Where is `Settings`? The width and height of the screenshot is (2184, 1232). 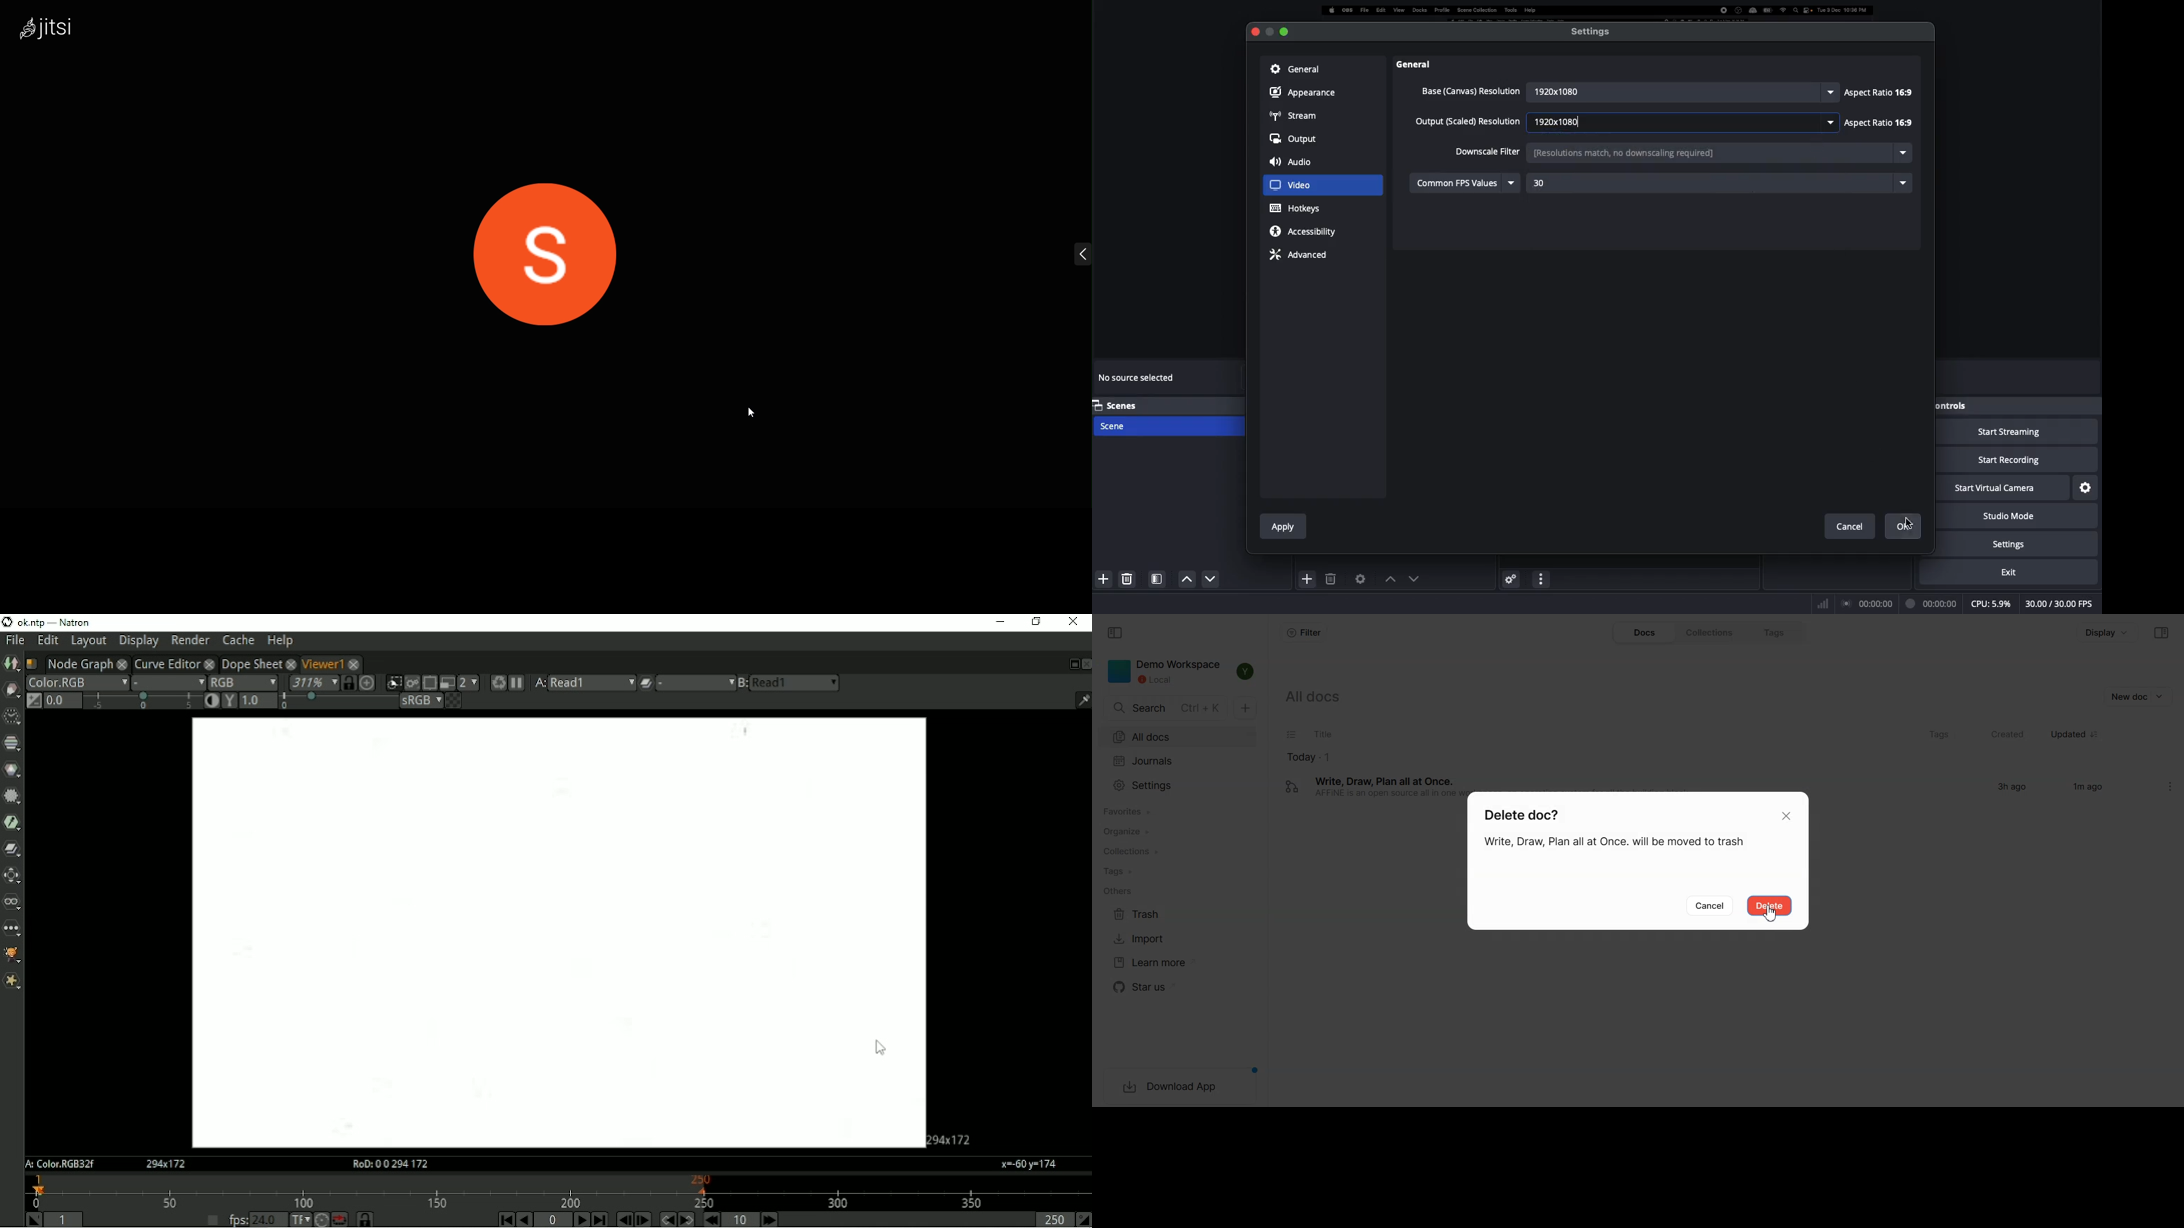 Settings is located at coordinates (2087, 486).